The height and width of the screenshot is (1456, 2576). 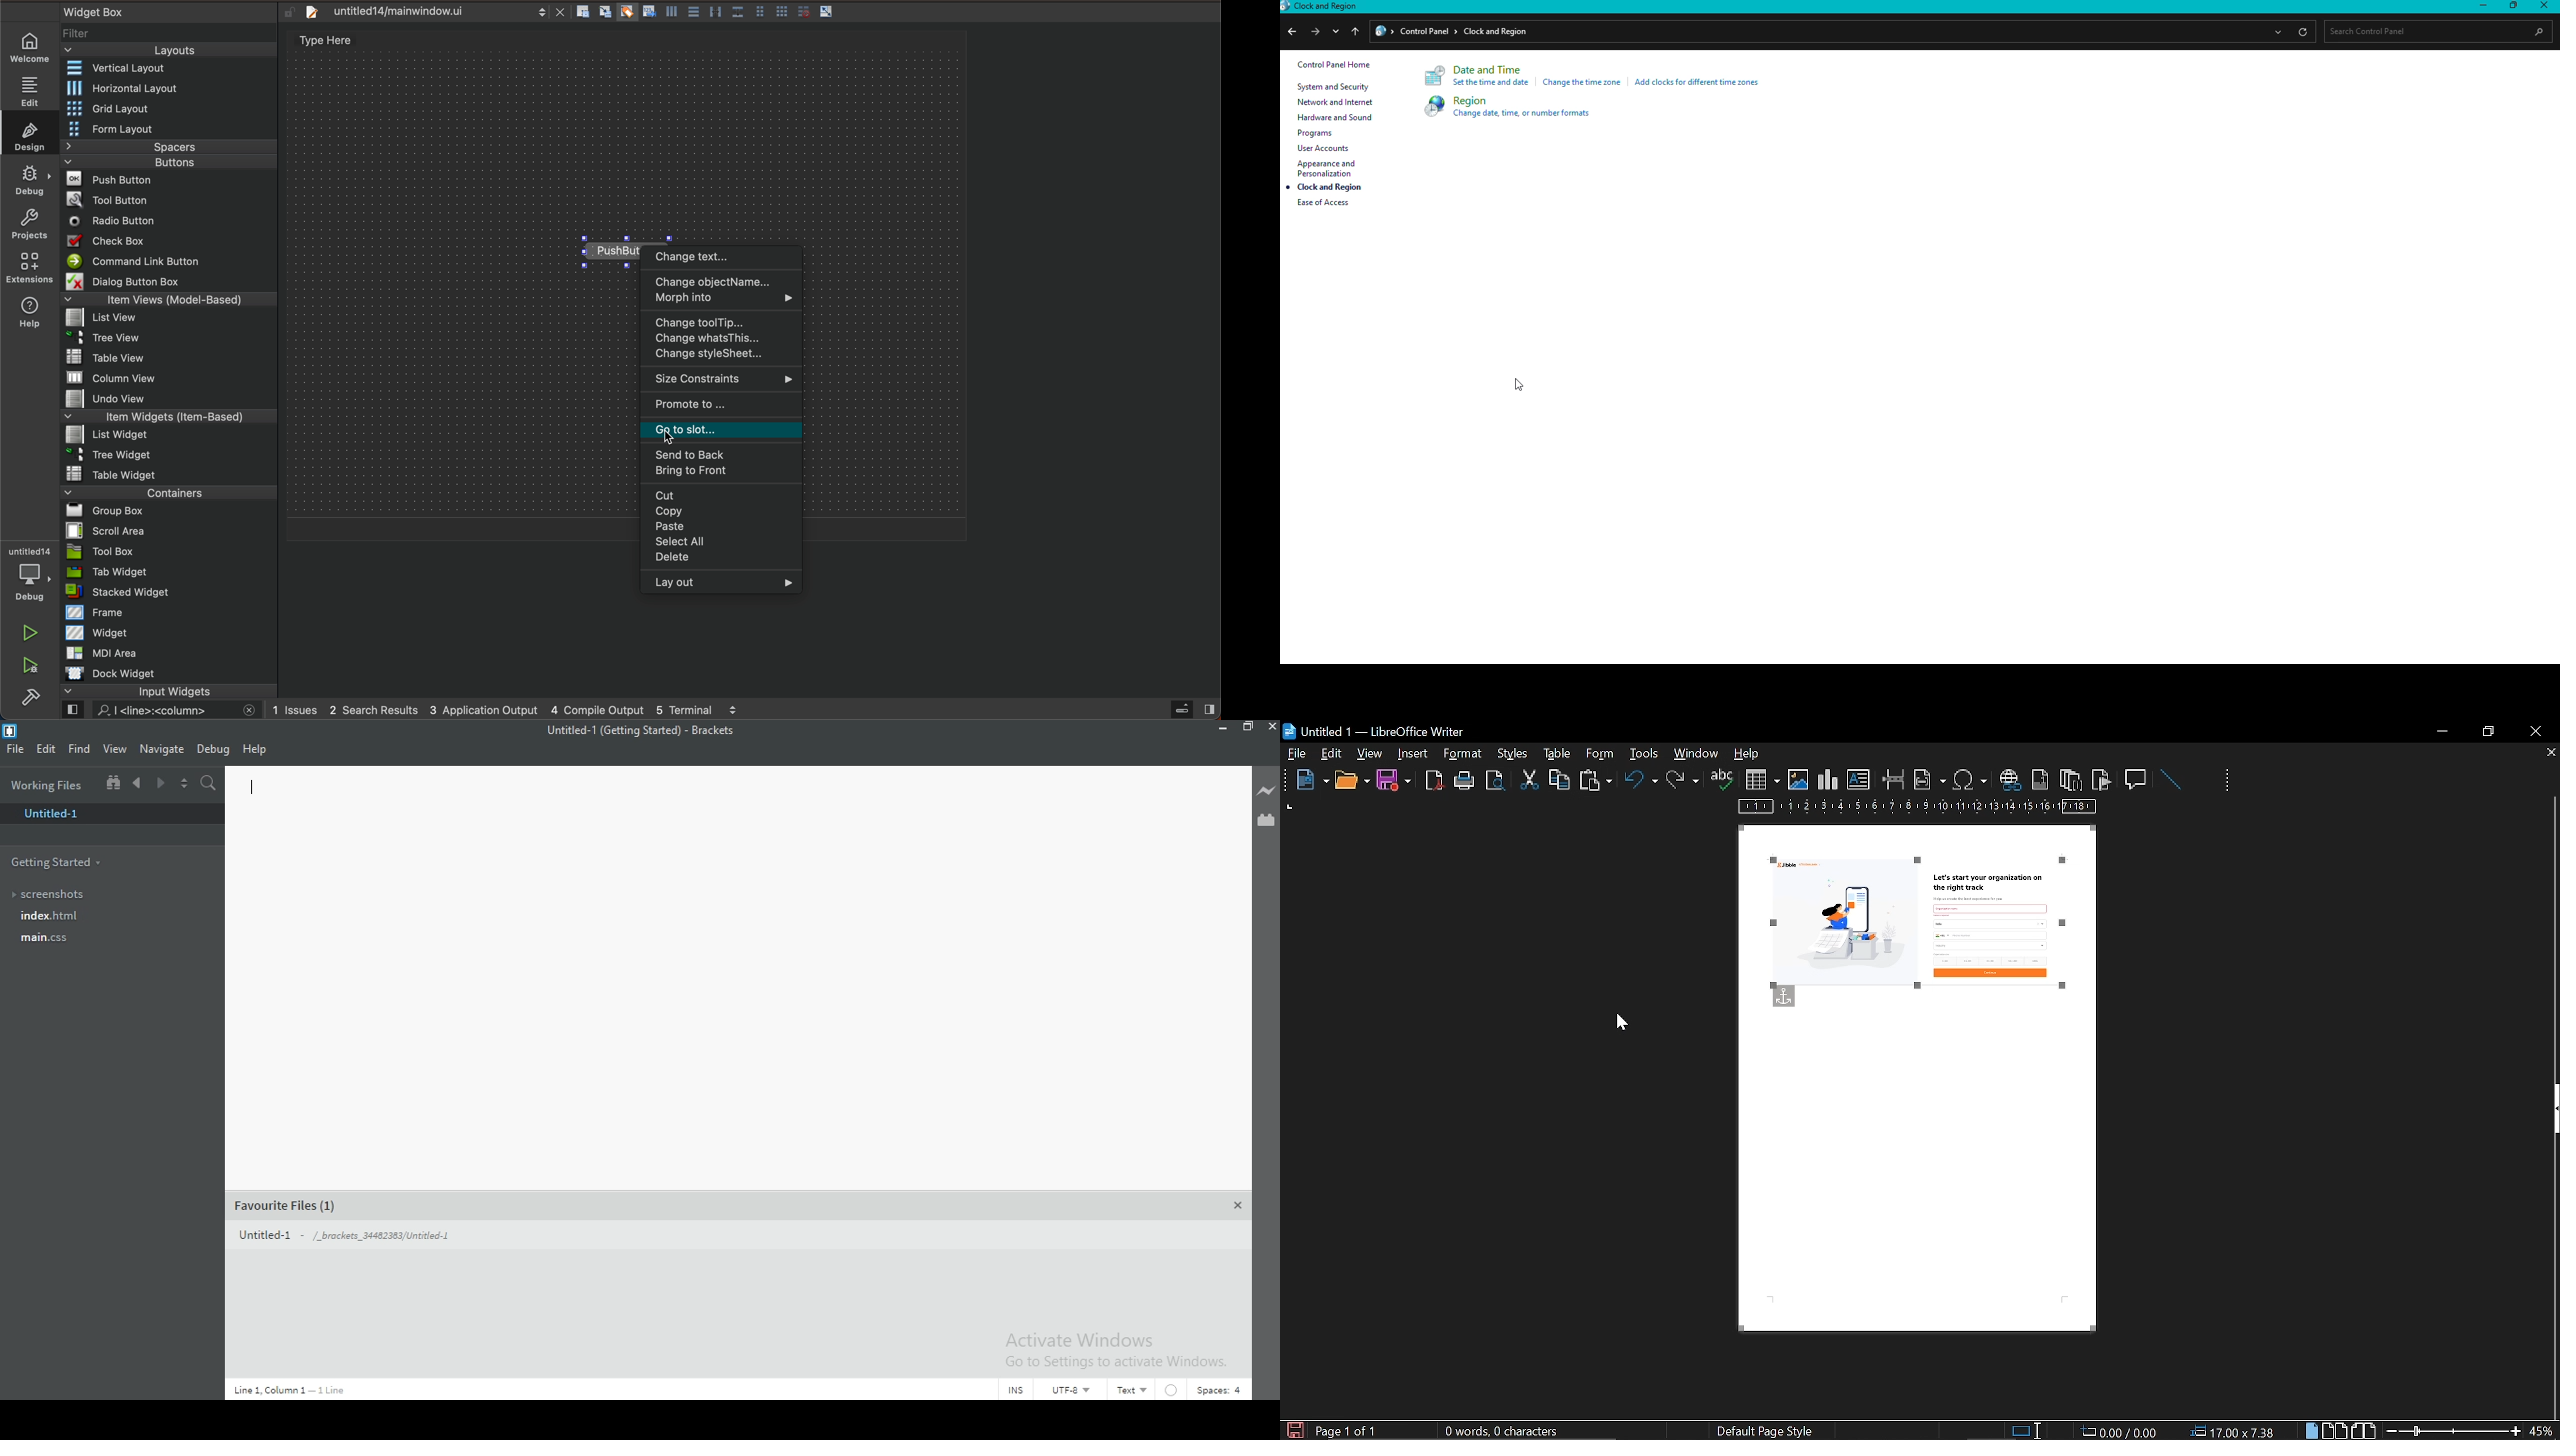 What do you see at coordinates (1583, 83) in the screenshot?
I see `Change time zone` at bounding box center [1583, 83].